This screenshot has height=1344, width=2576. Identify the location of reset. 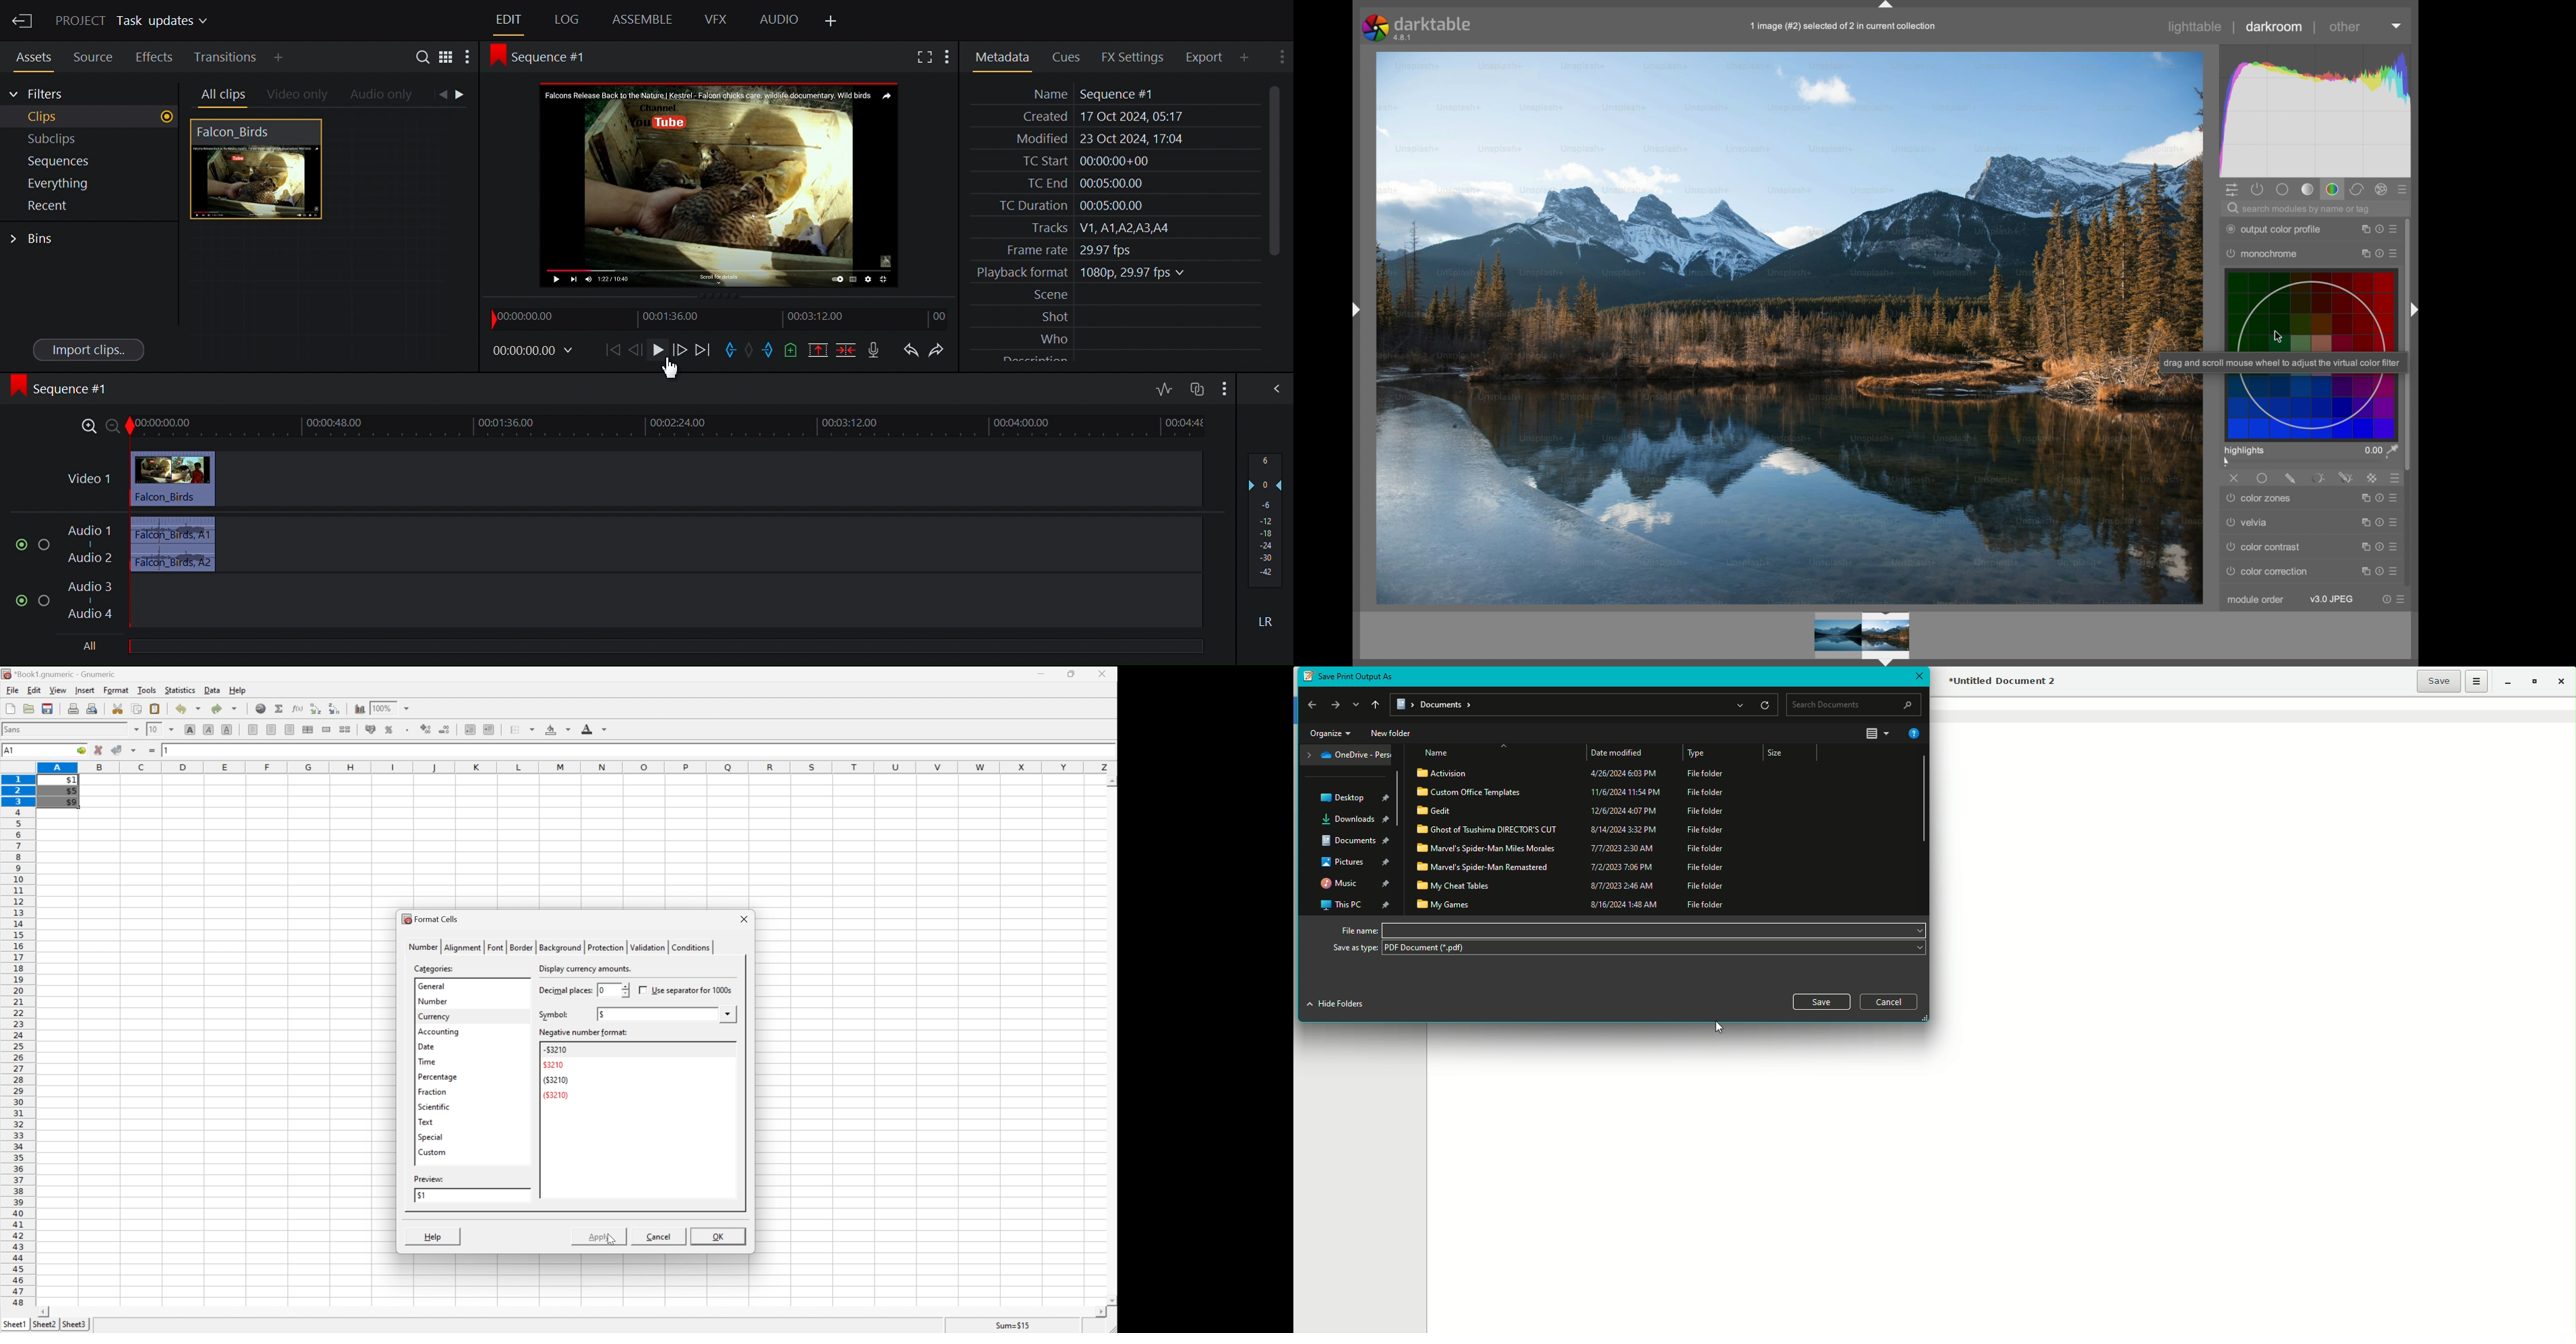
(2364, 547).